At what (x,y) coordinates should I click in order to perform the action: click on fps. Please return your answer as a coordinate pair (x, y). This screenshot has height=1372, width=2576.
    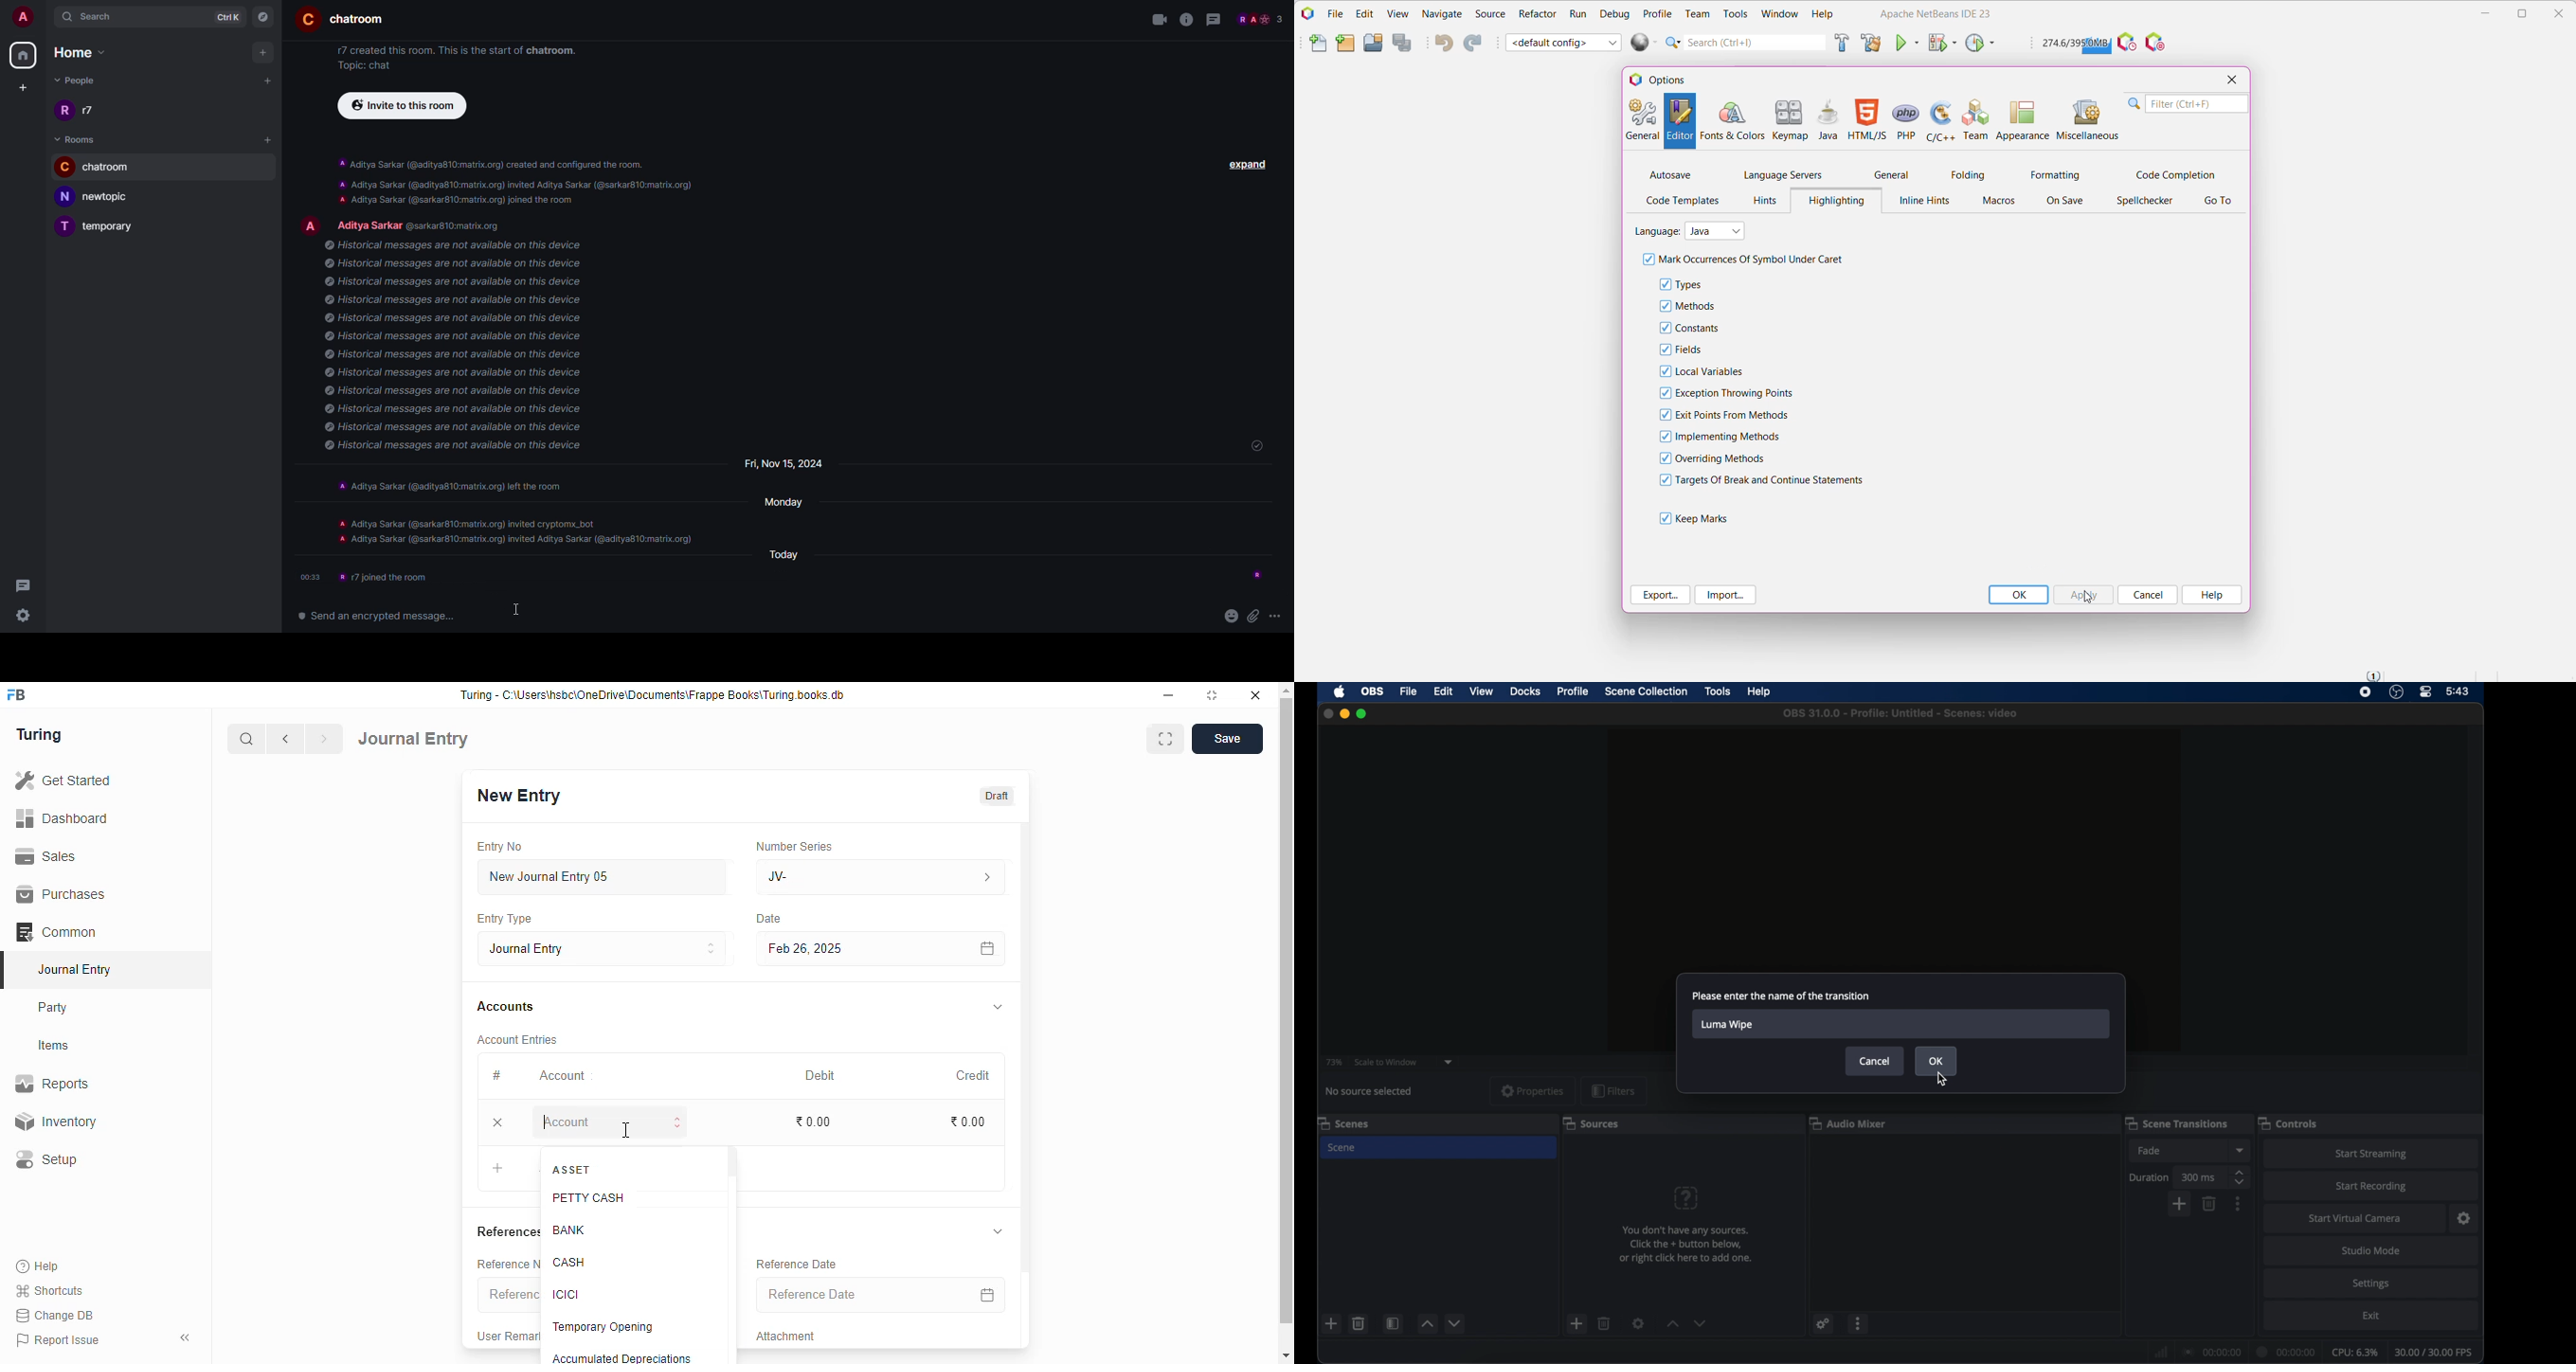
    Looking at the image, I should click on (2434, 1352).